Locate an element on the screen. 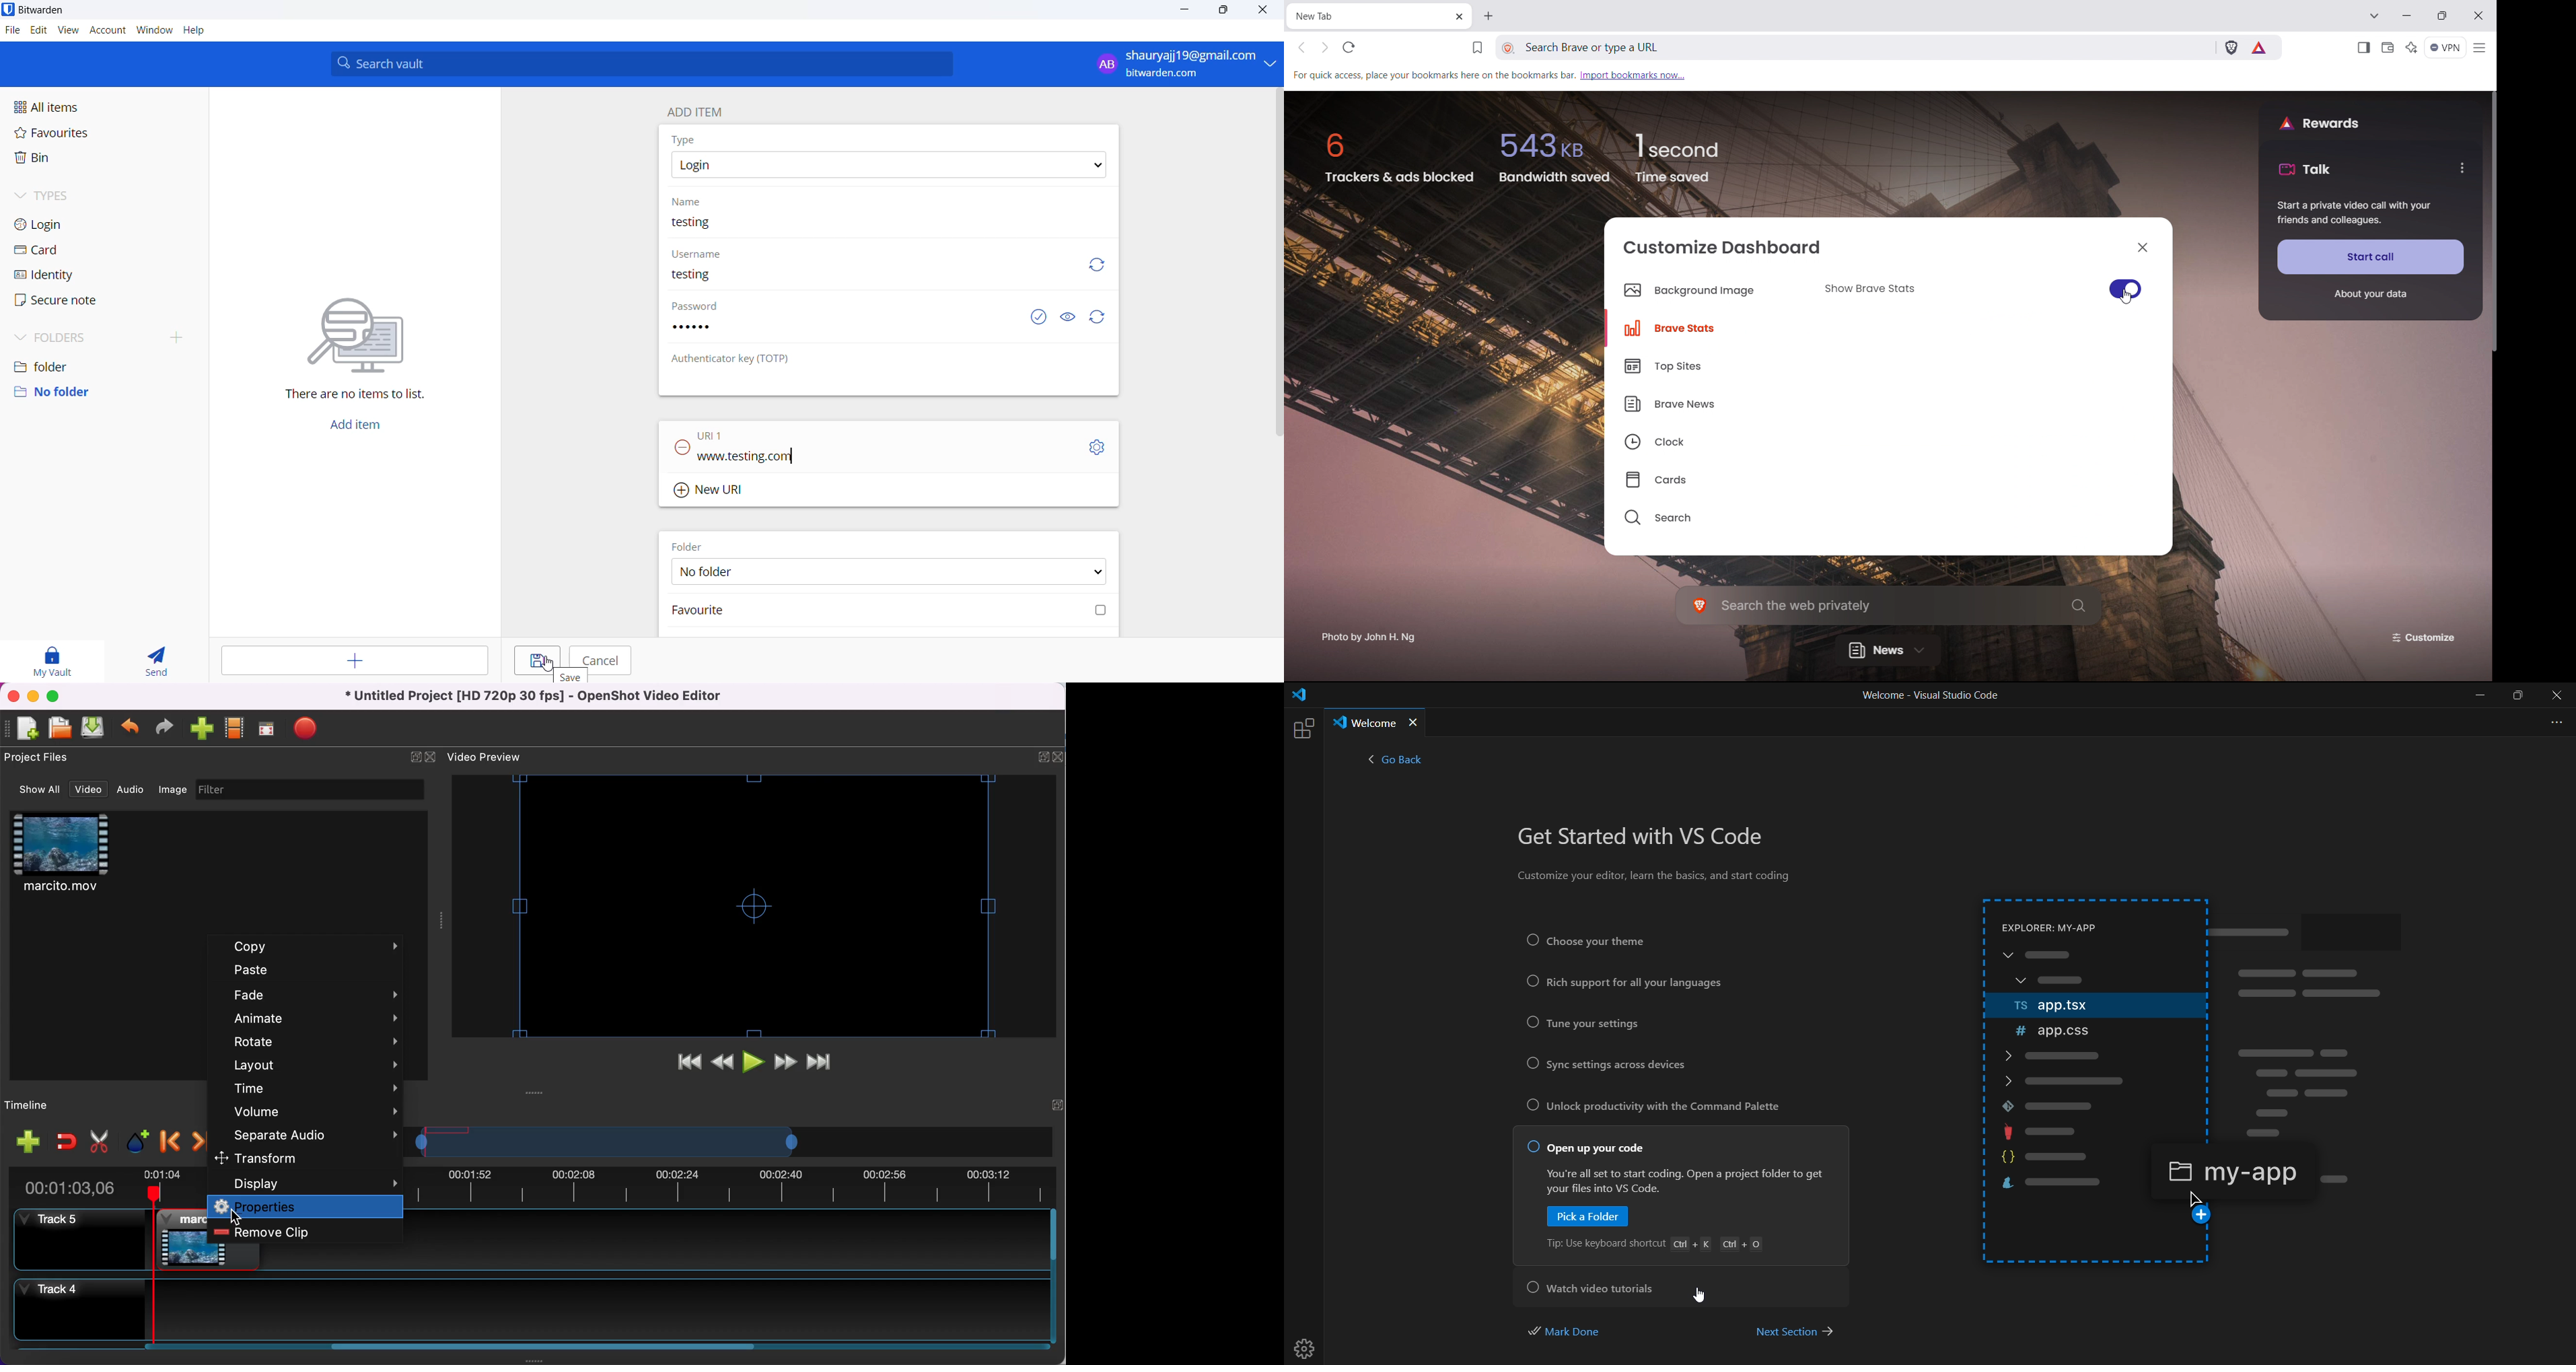 The width and height of the screenshot is (2576, 1372). Choose your theme is located at coordinates (1604, 940).